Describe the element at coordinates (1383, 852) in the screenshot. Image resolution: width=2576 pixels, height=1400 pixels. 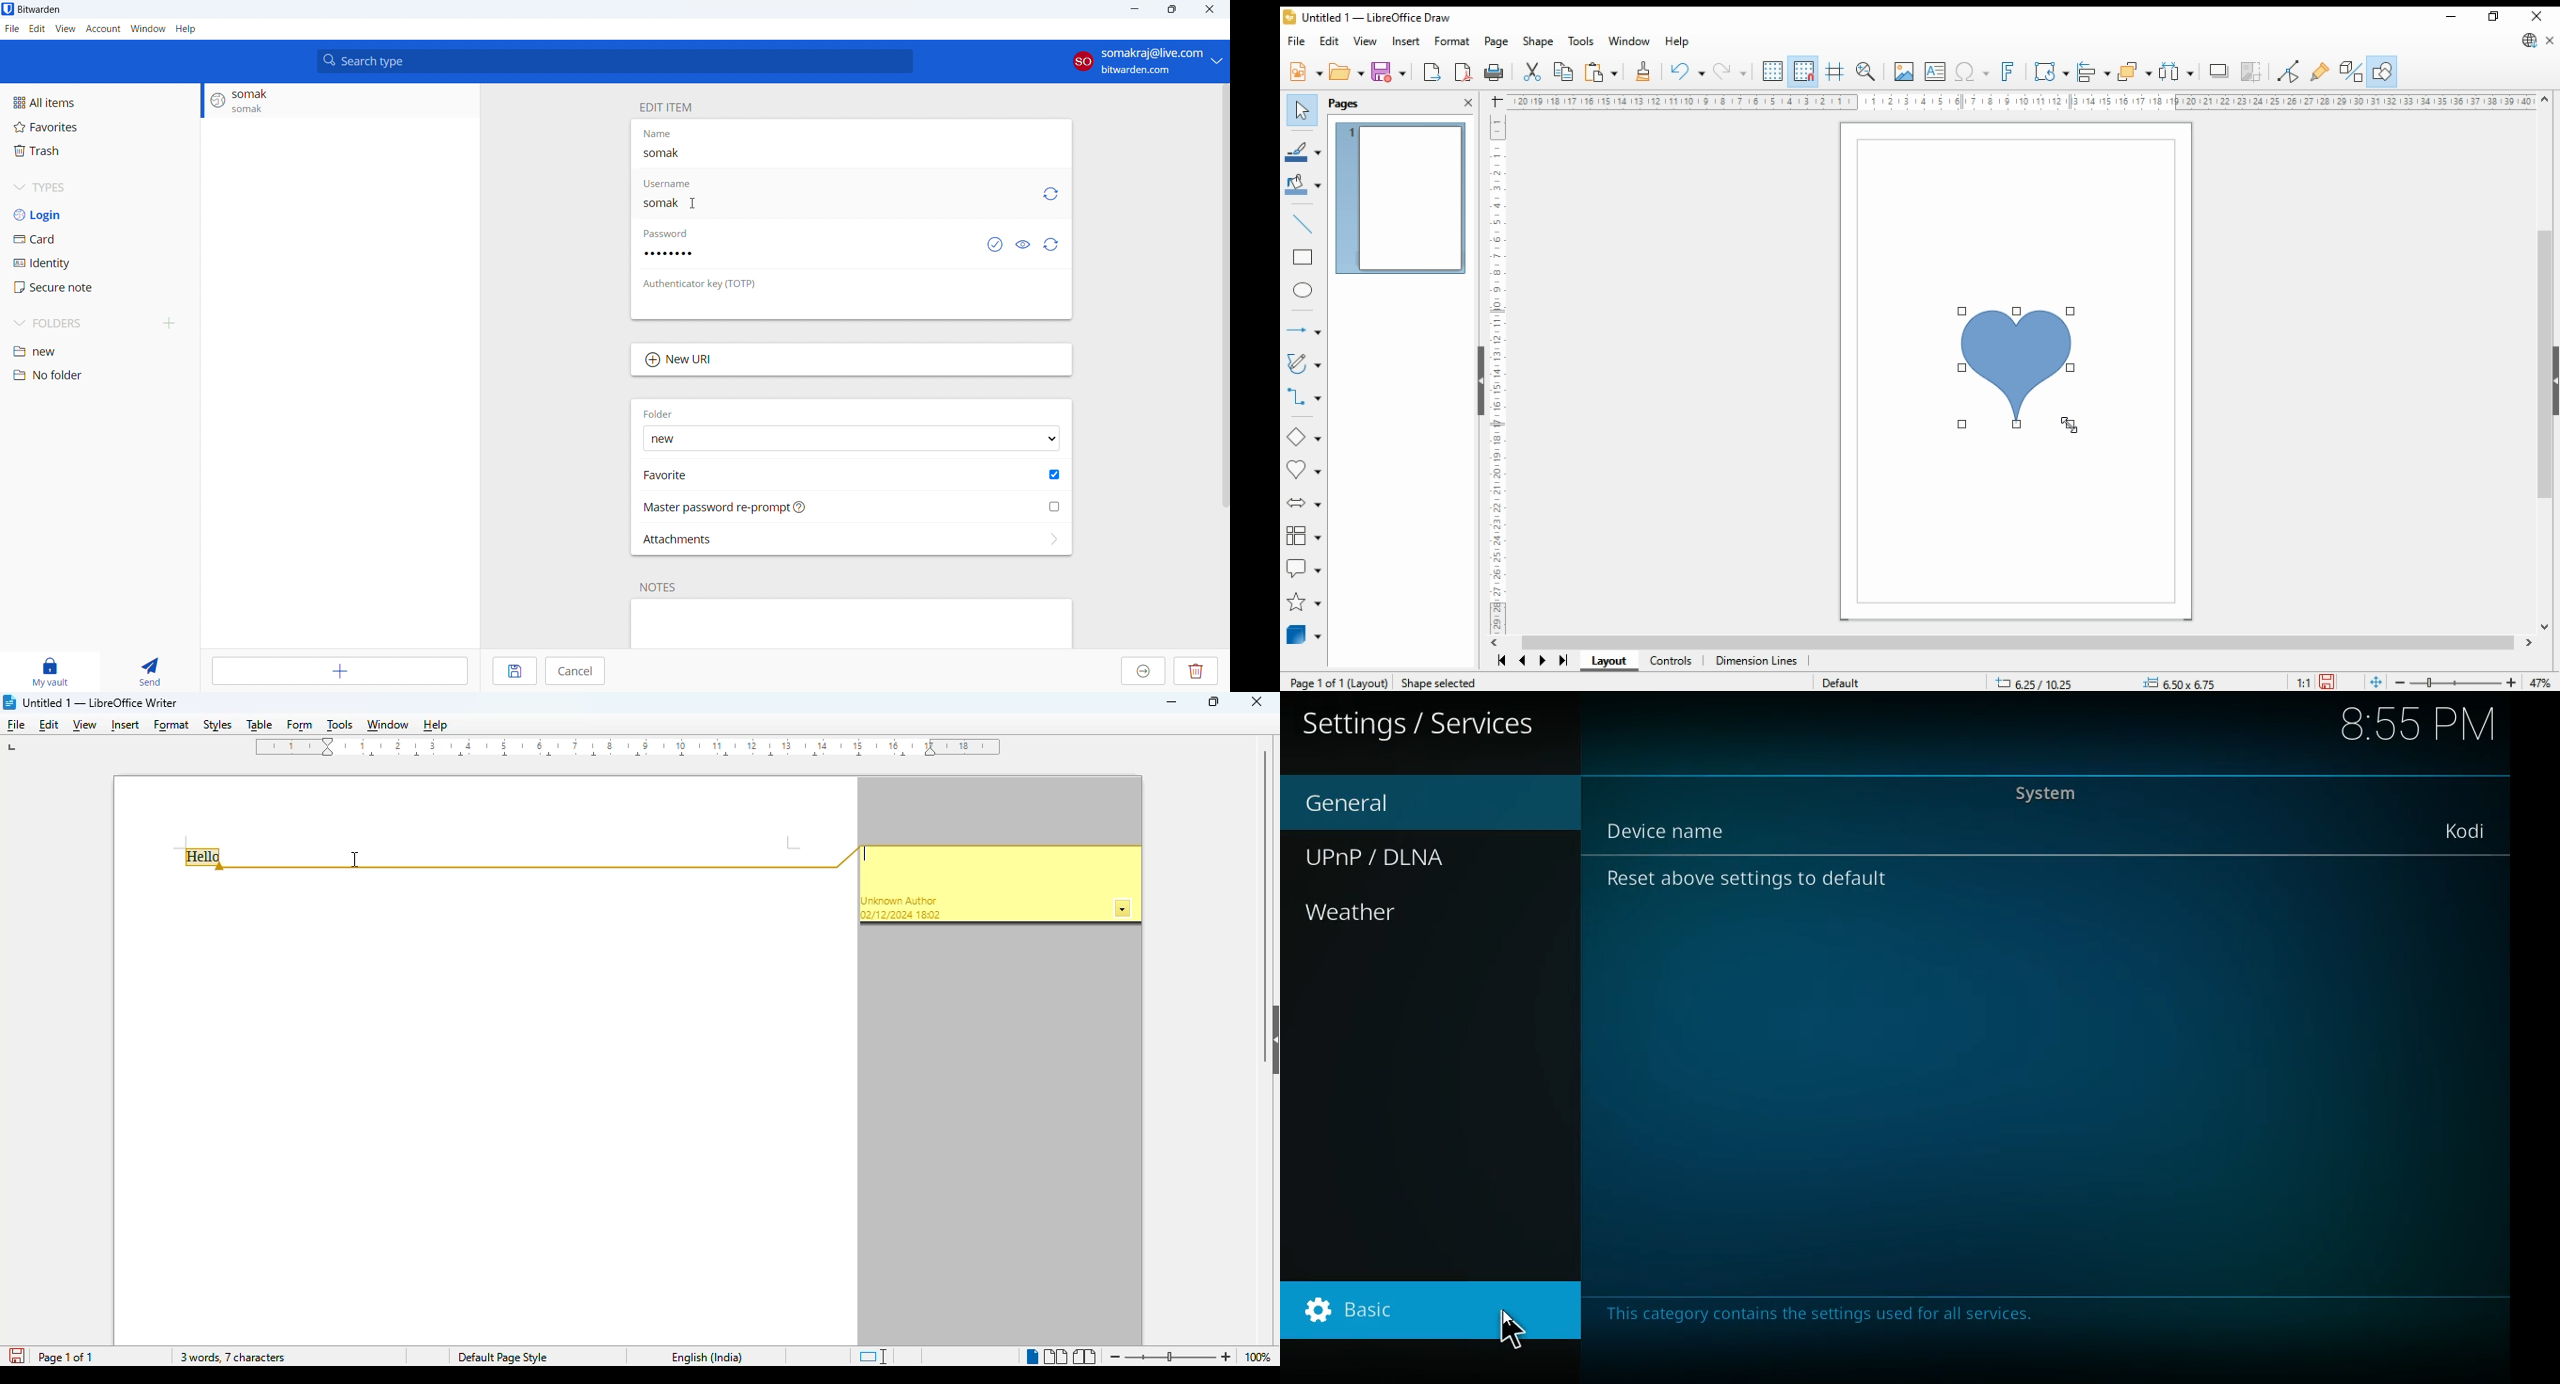
I see `upnp / dlna` at that location.